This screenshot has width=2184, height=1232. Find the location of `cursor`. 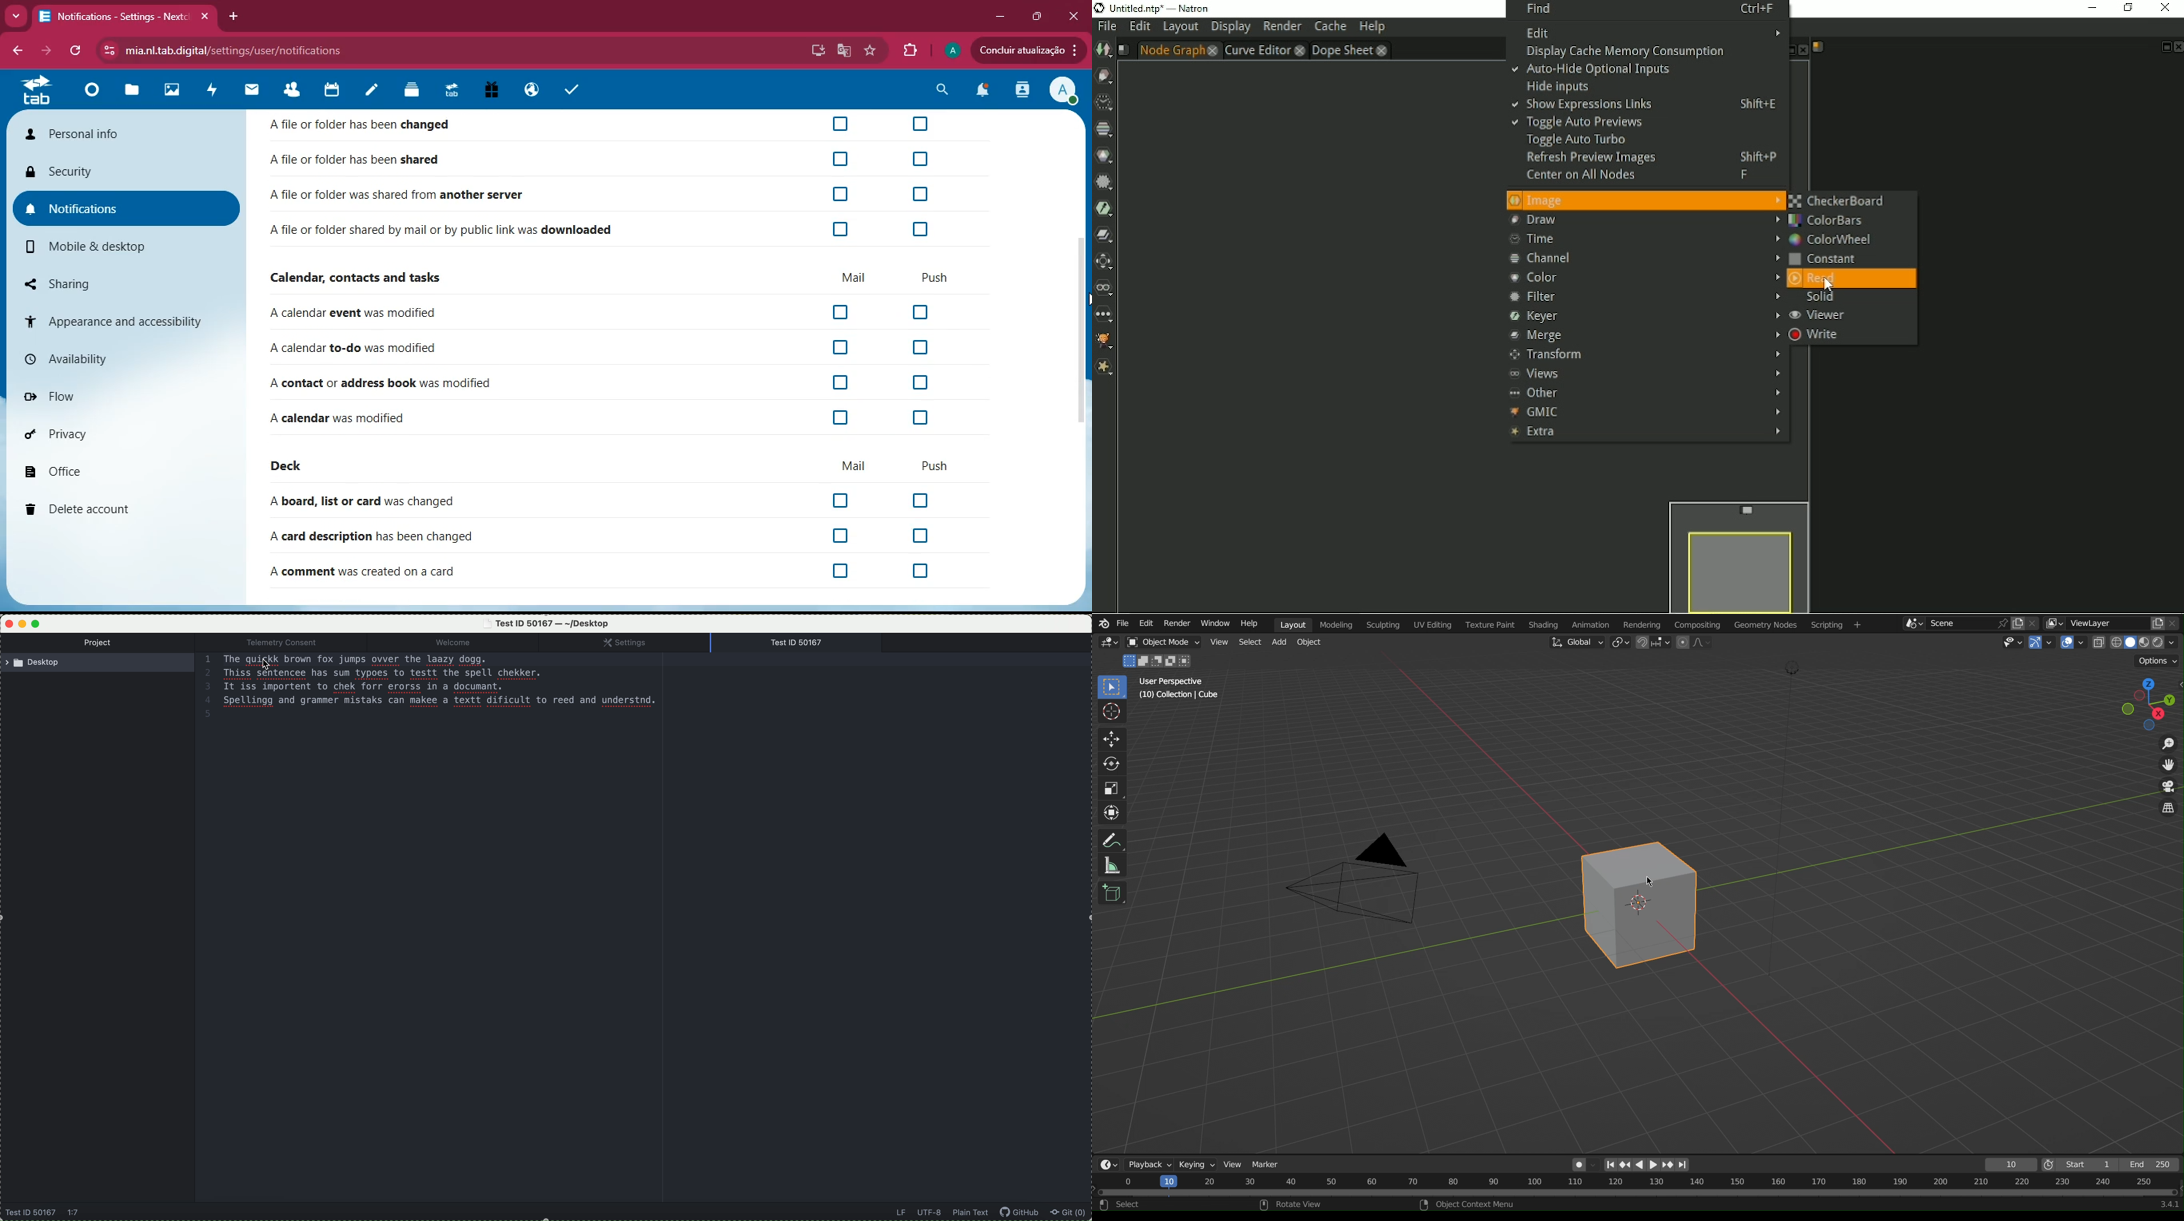

cursor is located at coordinates (265, 668).